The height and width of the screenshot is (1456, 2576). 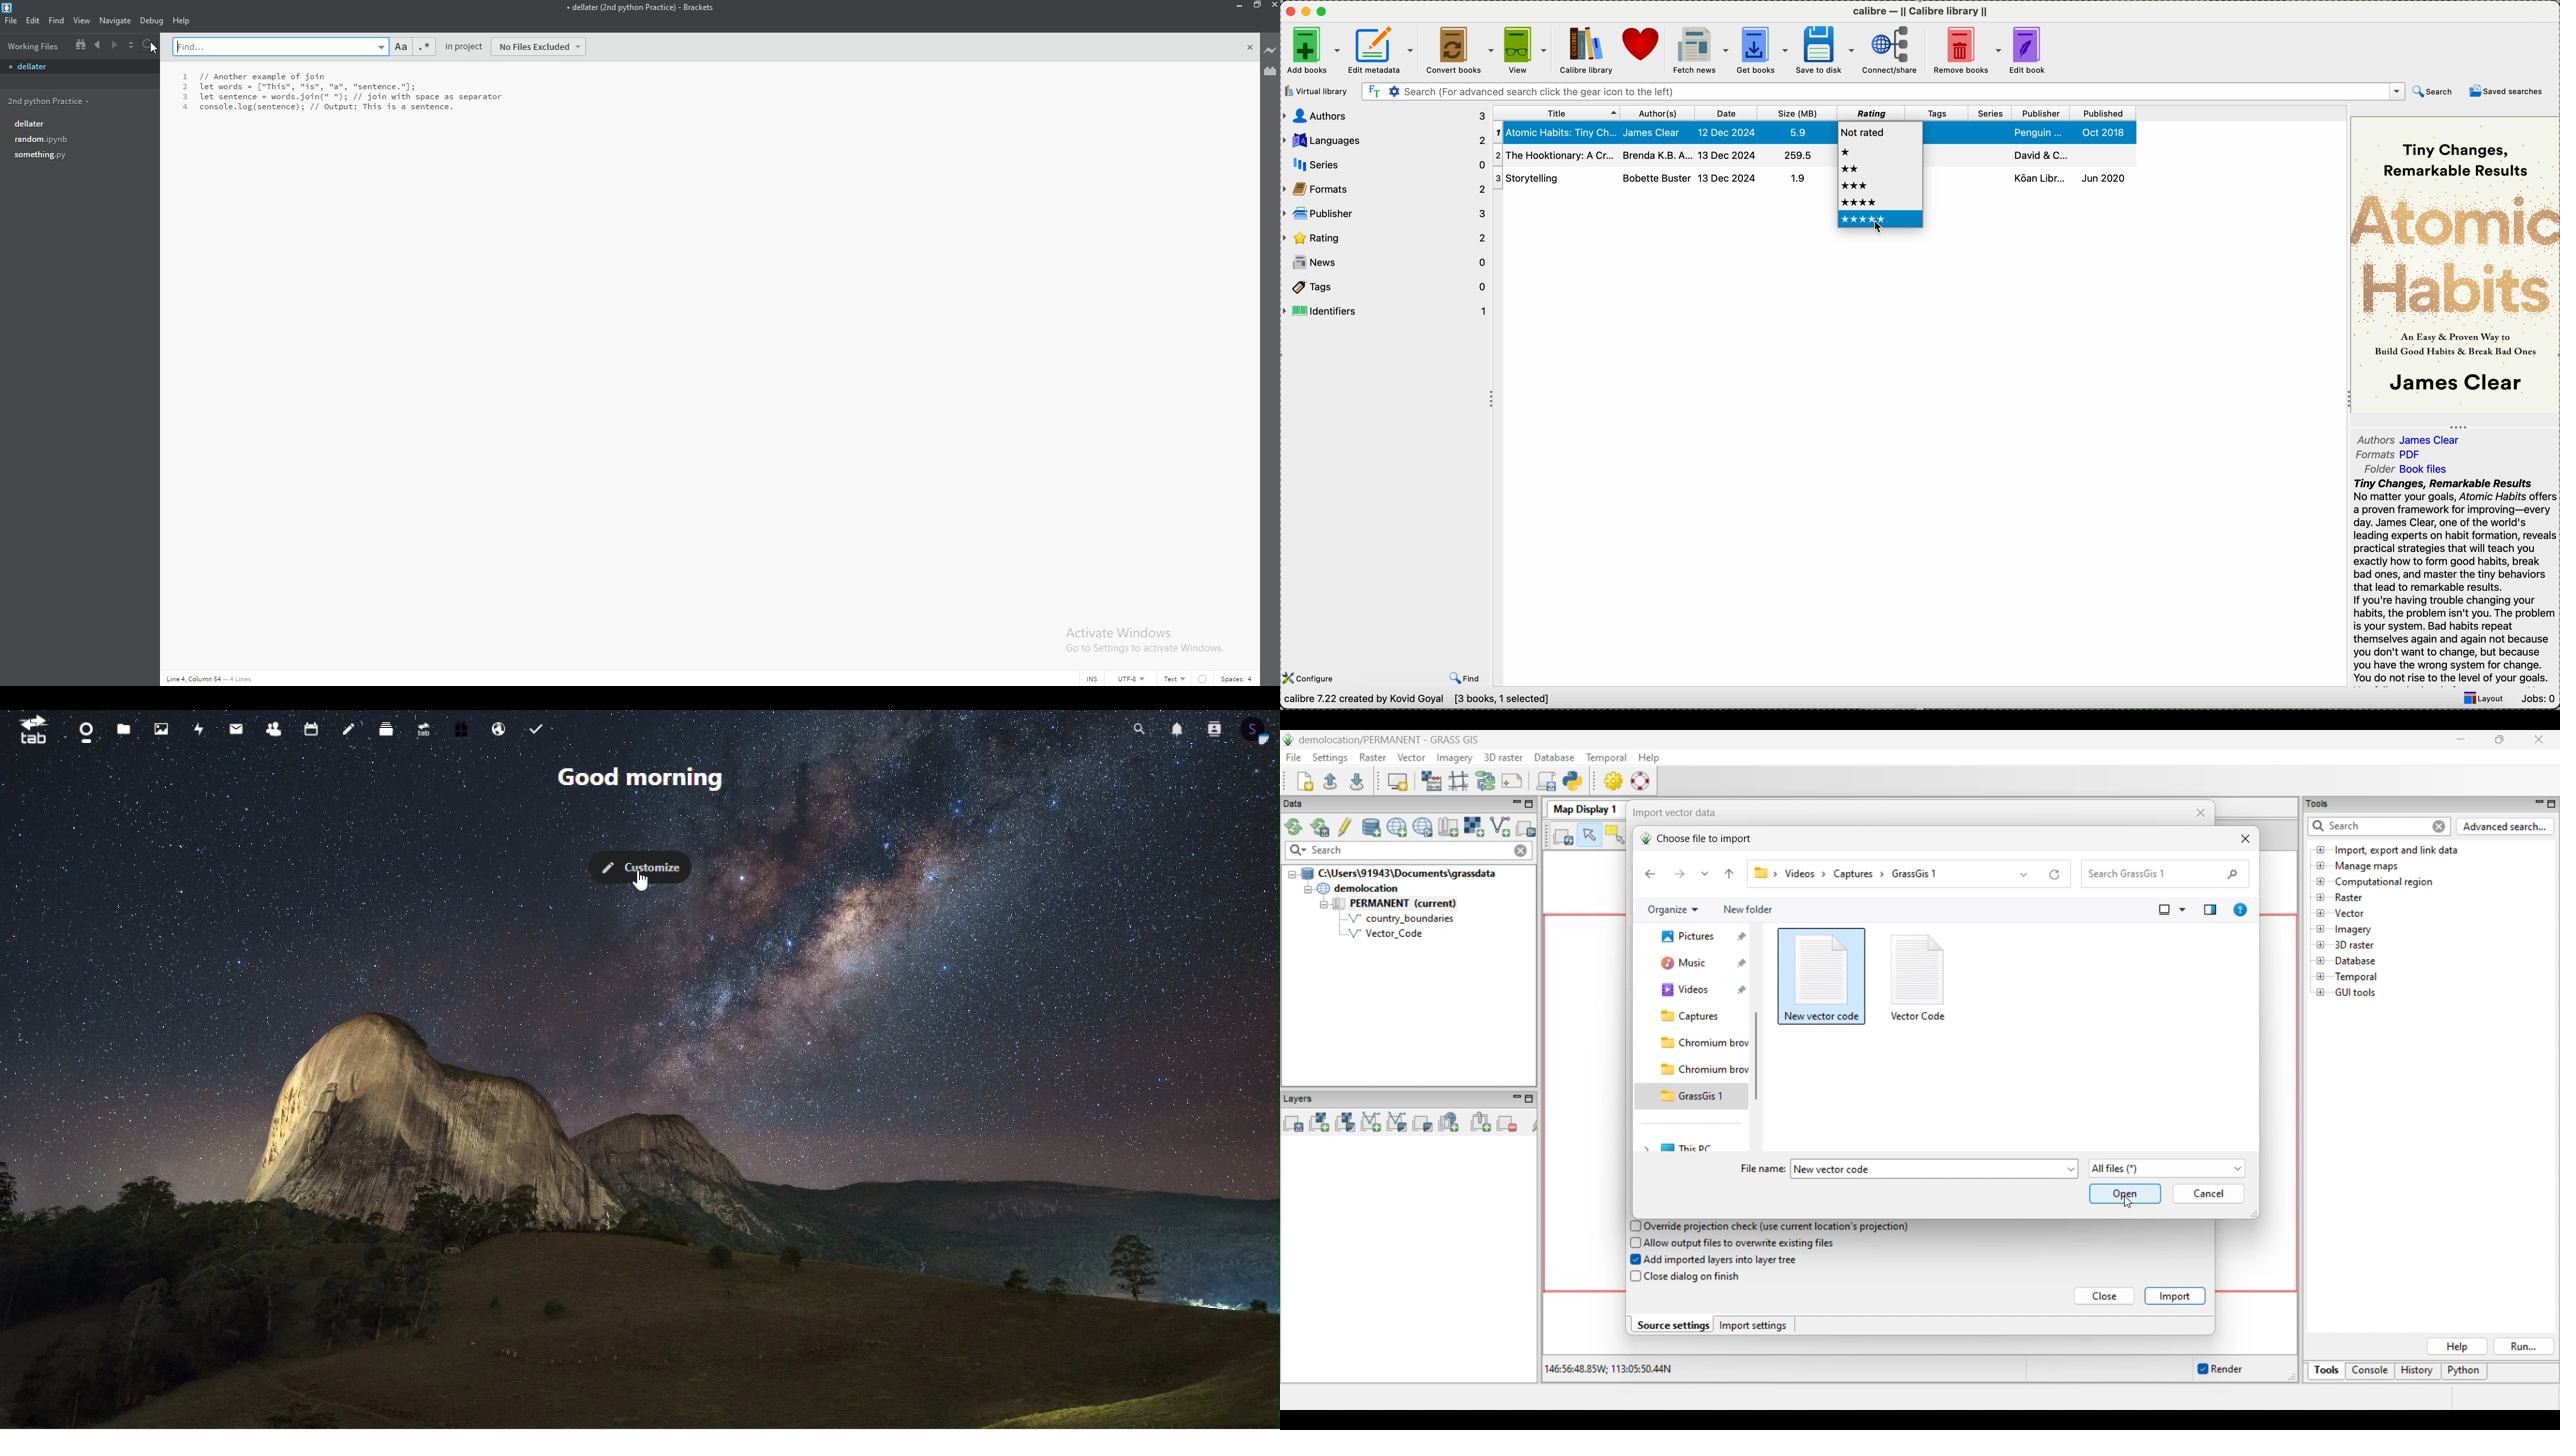 I want to click on series, so click(x=1991, y=113).